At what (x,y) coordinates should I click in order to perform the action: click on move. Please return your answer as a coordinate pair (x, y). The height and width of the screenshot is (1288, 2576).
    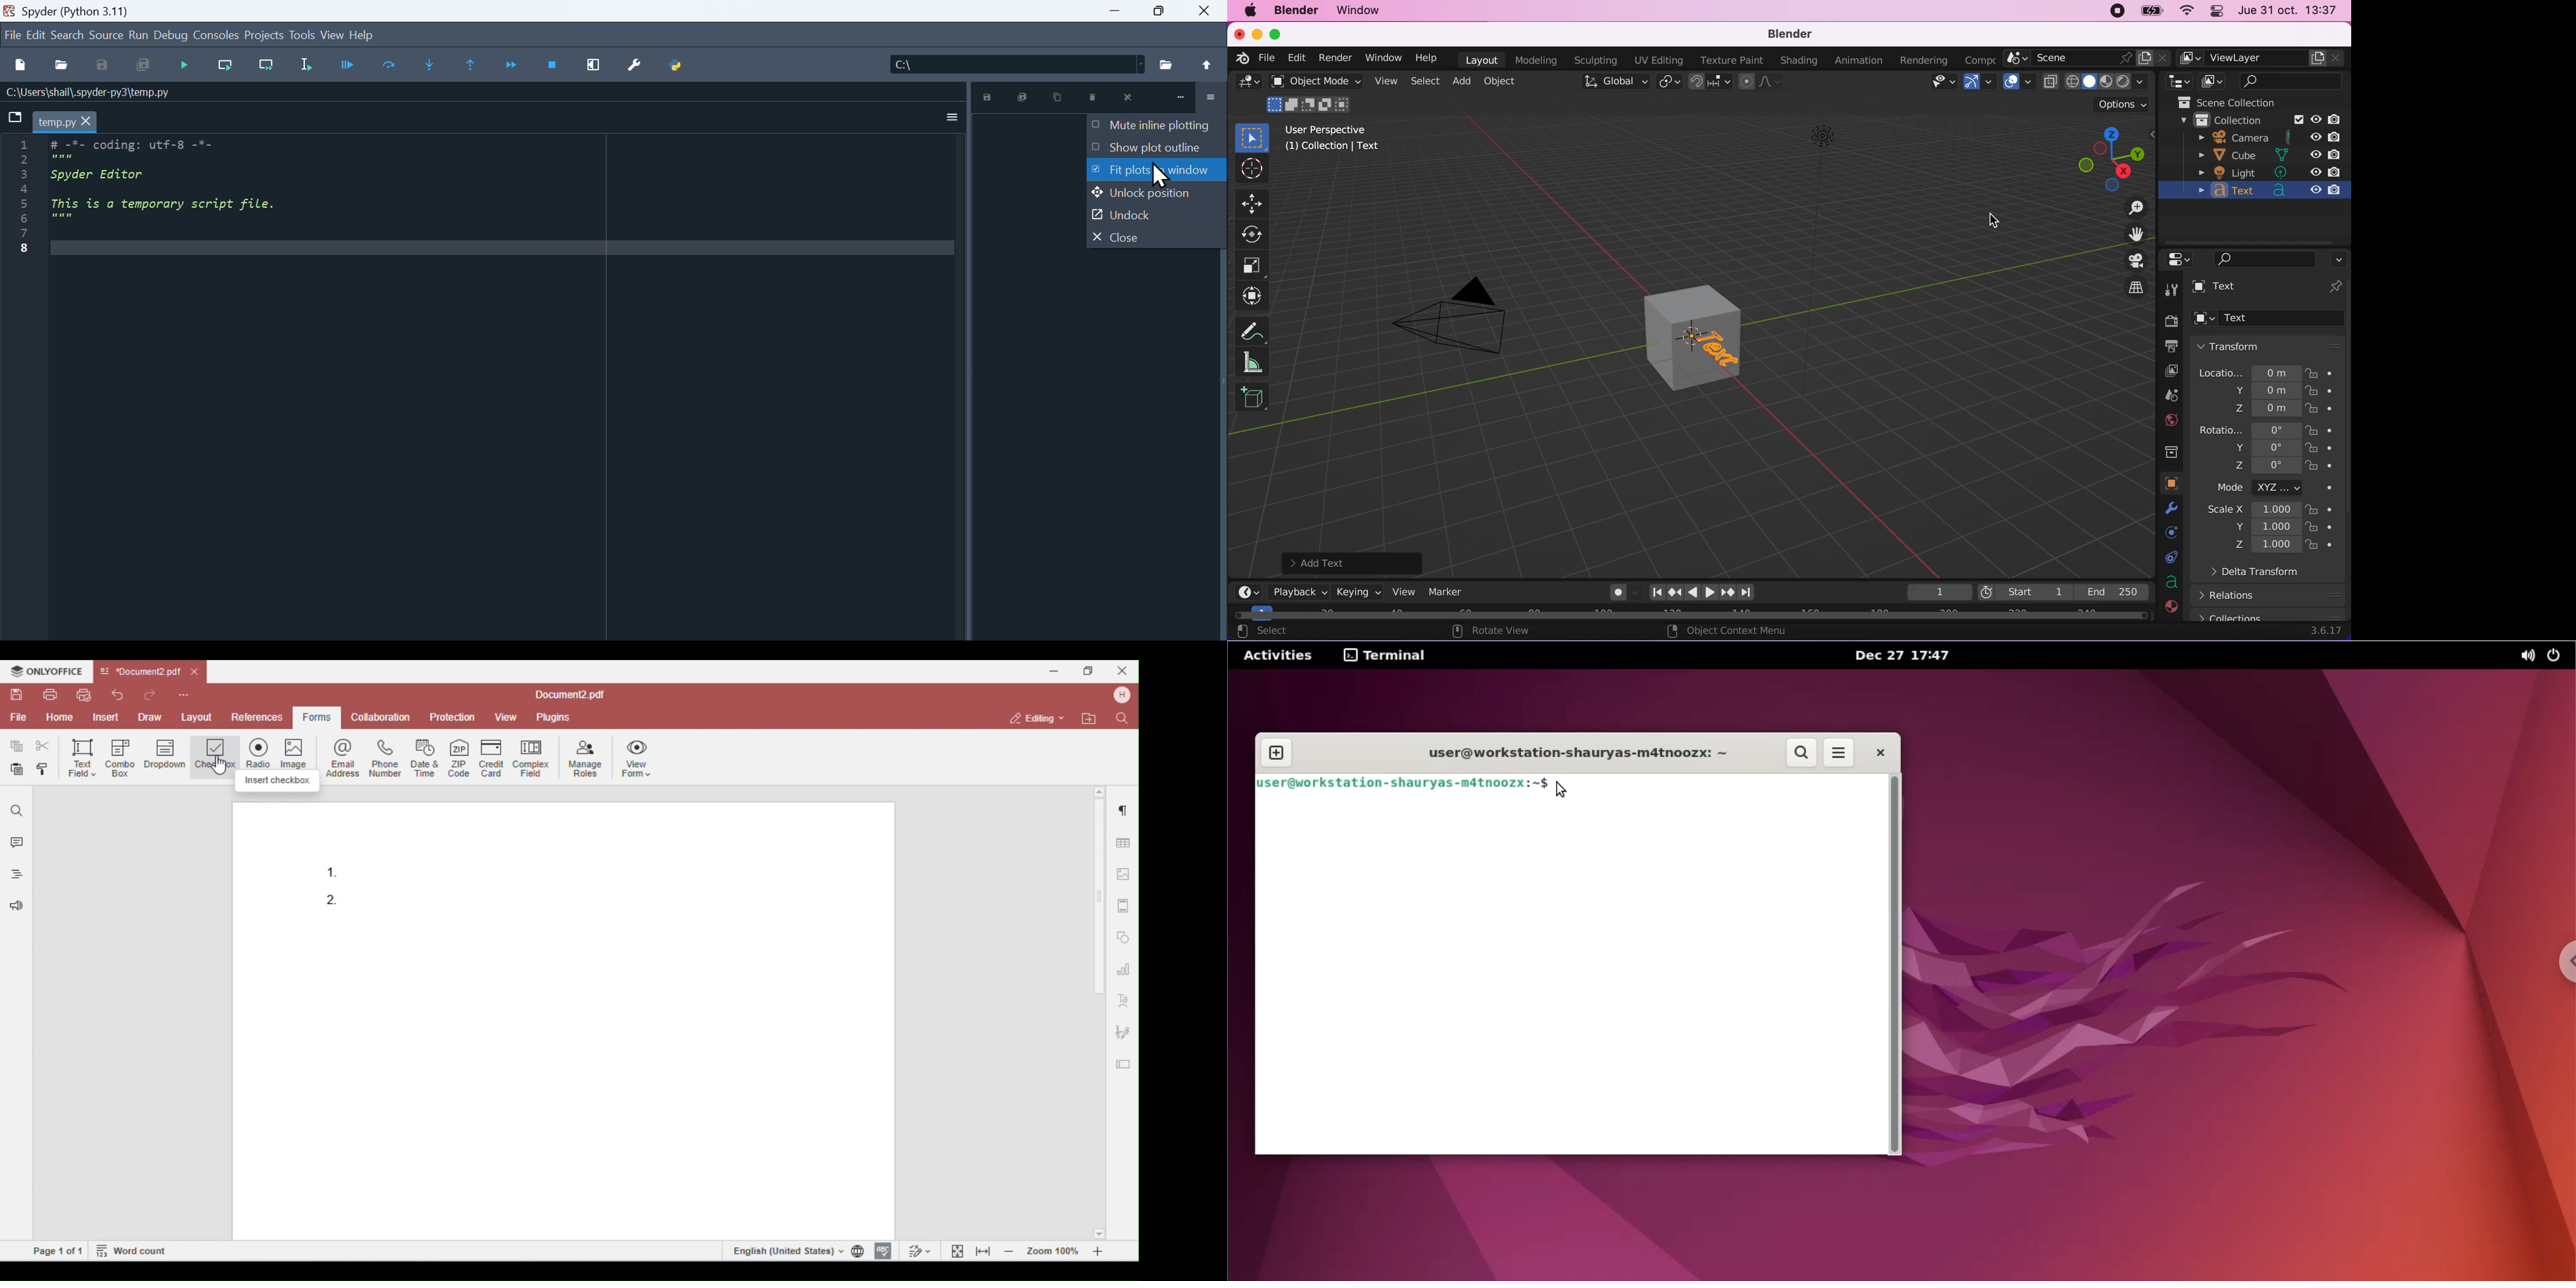
    Looking at the image, I should click on (1254, 201).